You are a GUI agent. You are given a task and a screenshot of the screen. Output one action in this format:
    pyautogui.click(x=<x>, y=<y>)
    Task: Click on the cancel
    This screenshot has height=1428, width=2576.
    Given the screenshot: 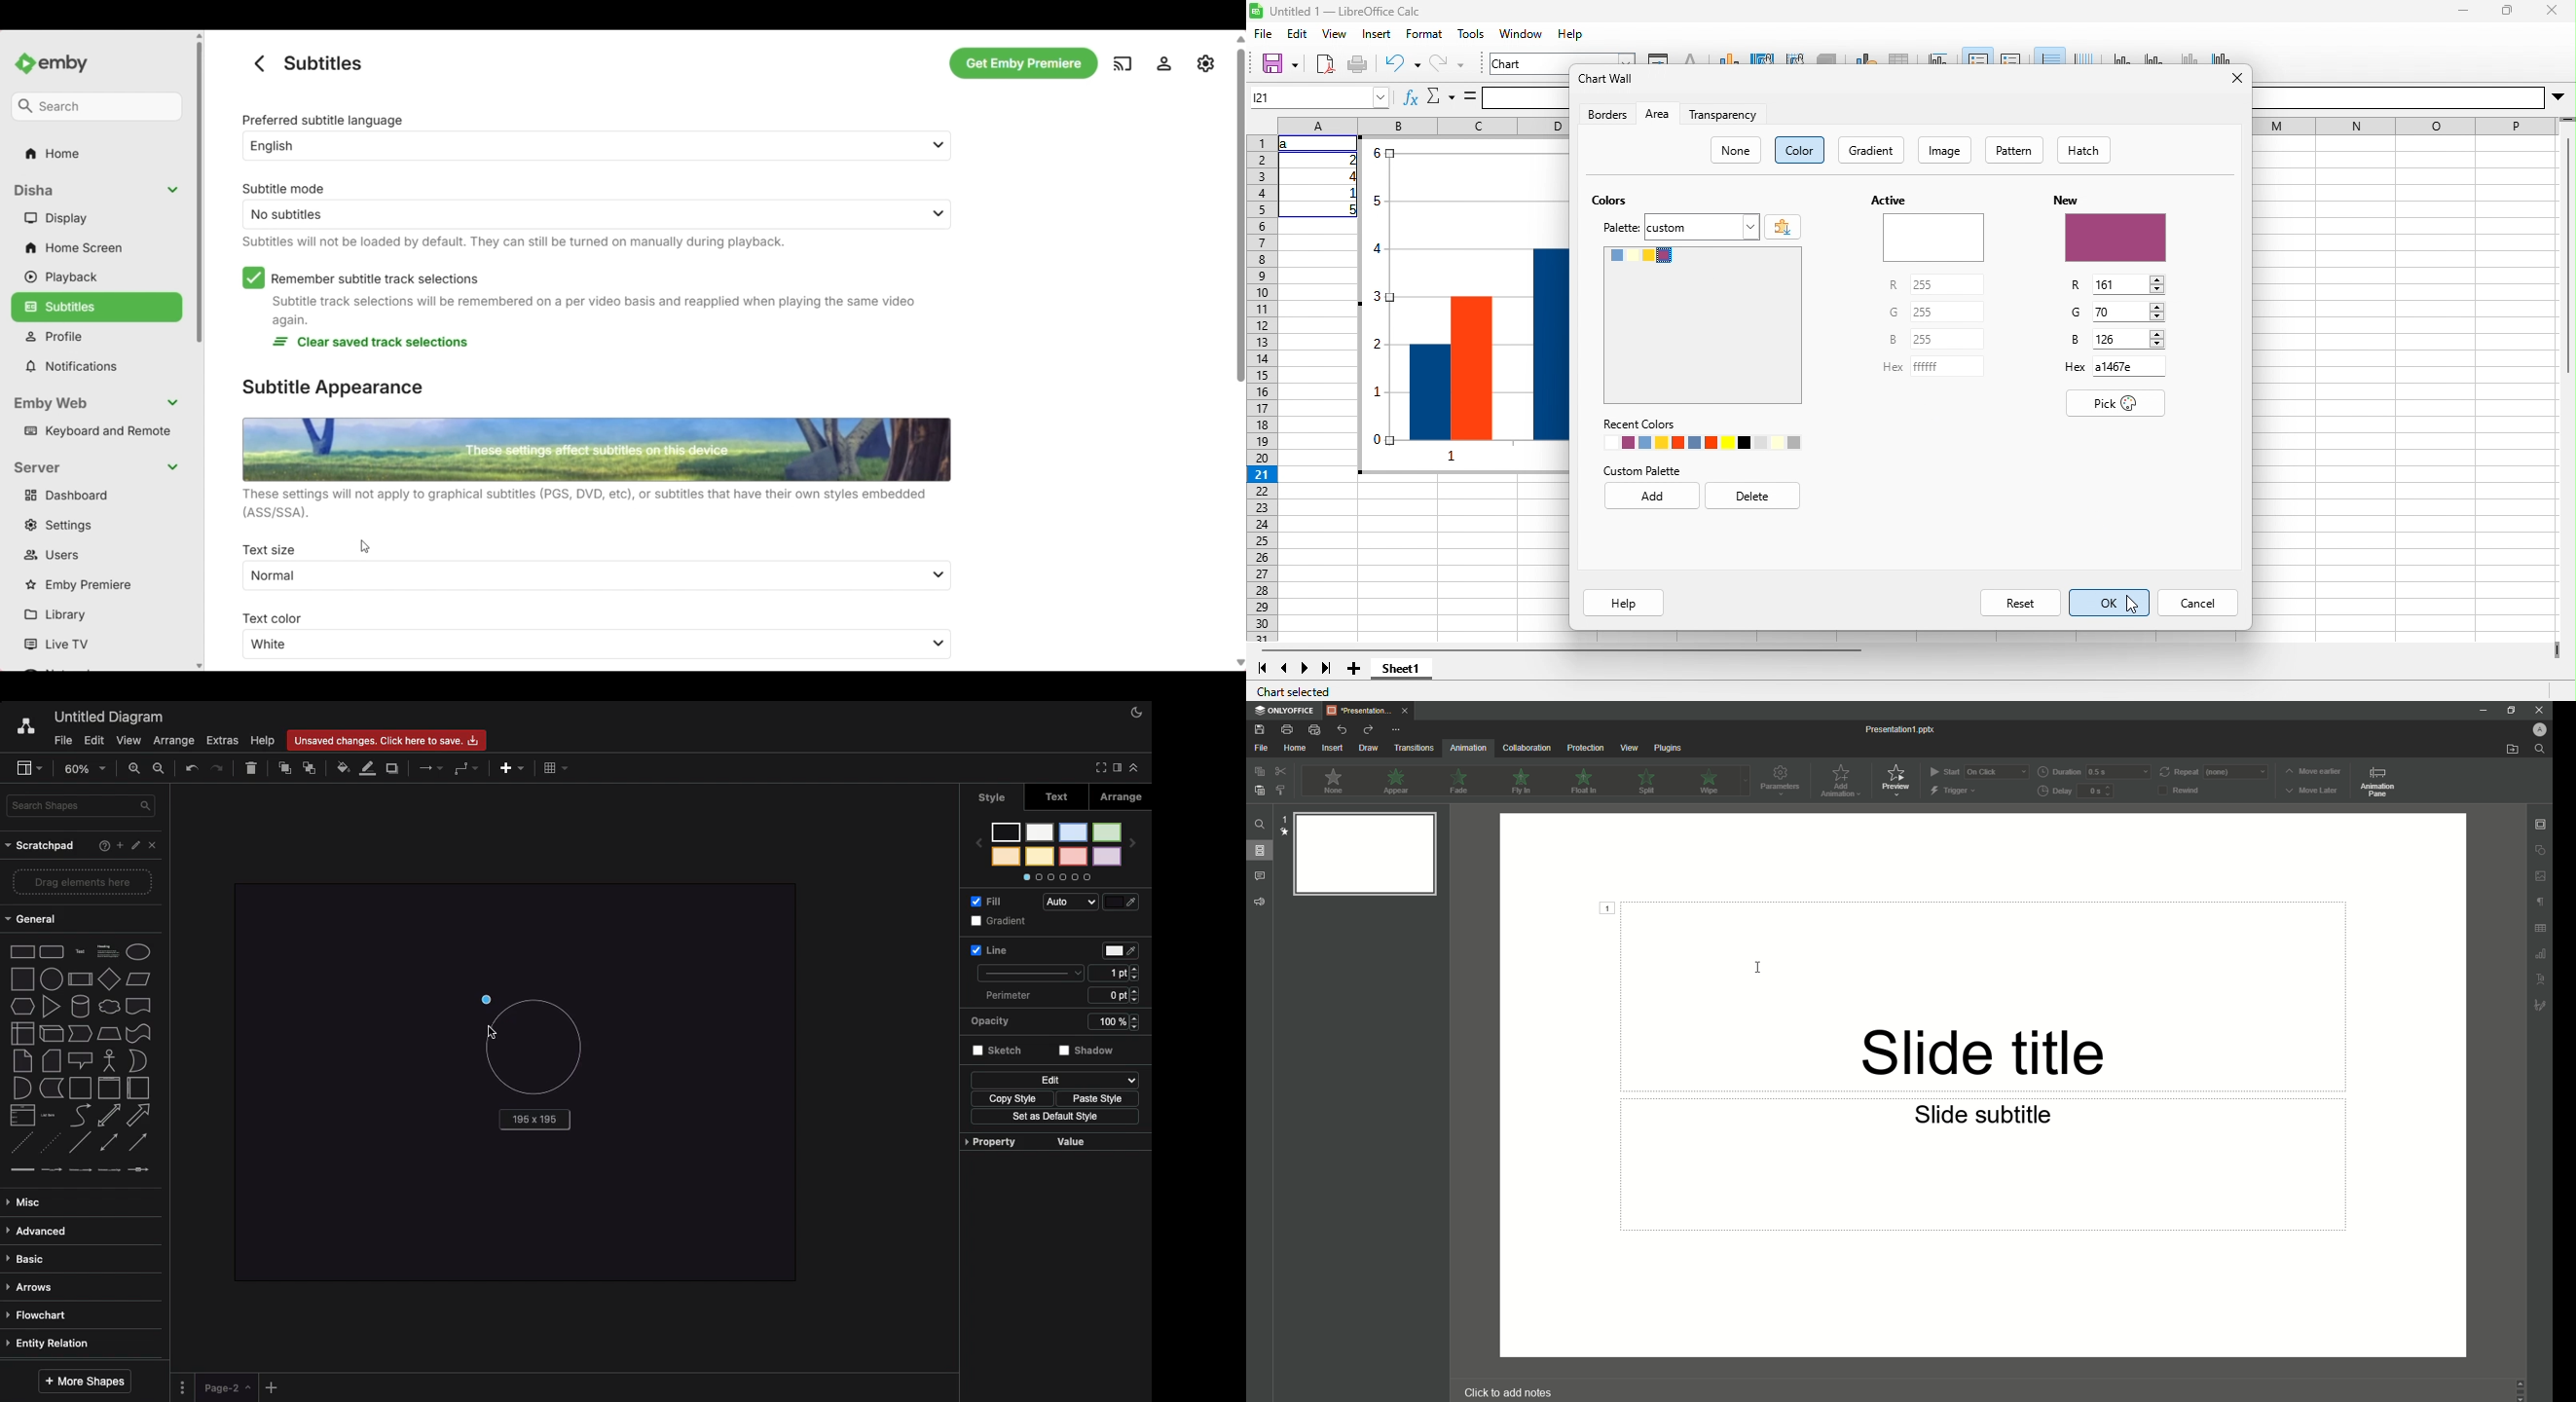 What is the action you would take?
    pyautogui.click(x=2197, y=603)
    